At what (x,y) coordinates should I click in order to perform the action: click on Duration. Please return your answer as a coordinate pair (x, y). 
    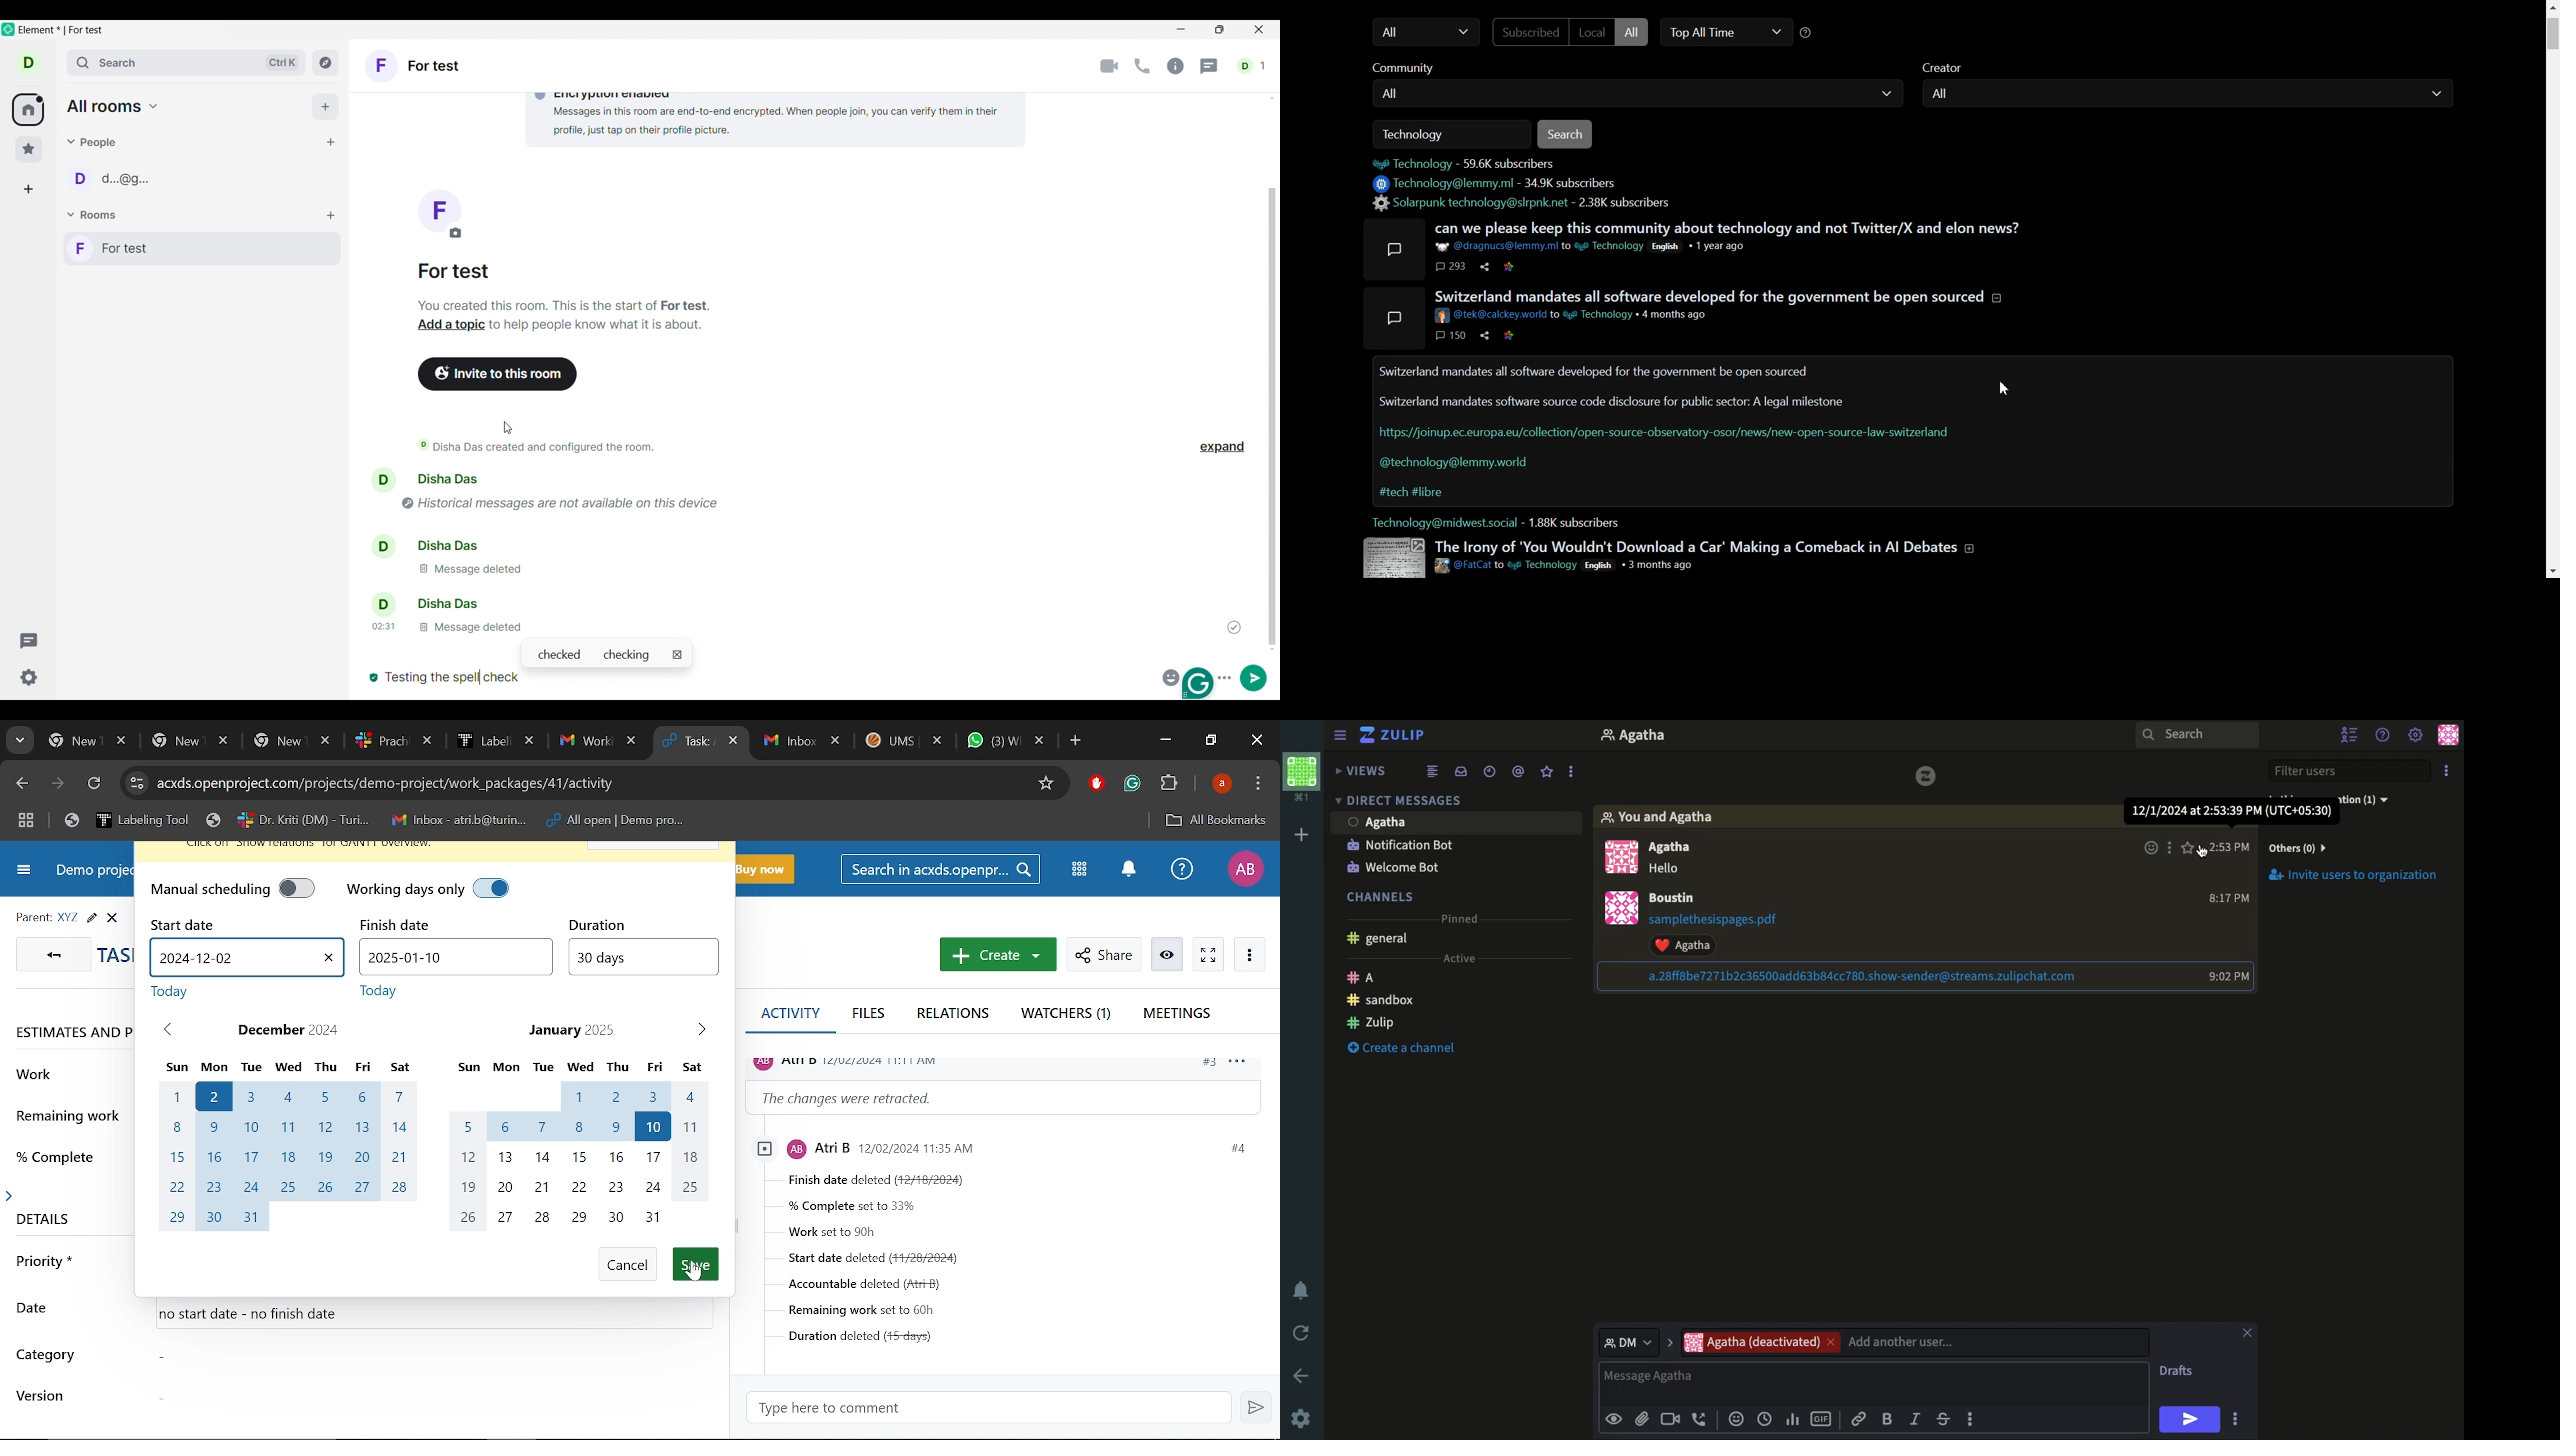
    Looking at the image, I should click on (644, 957).